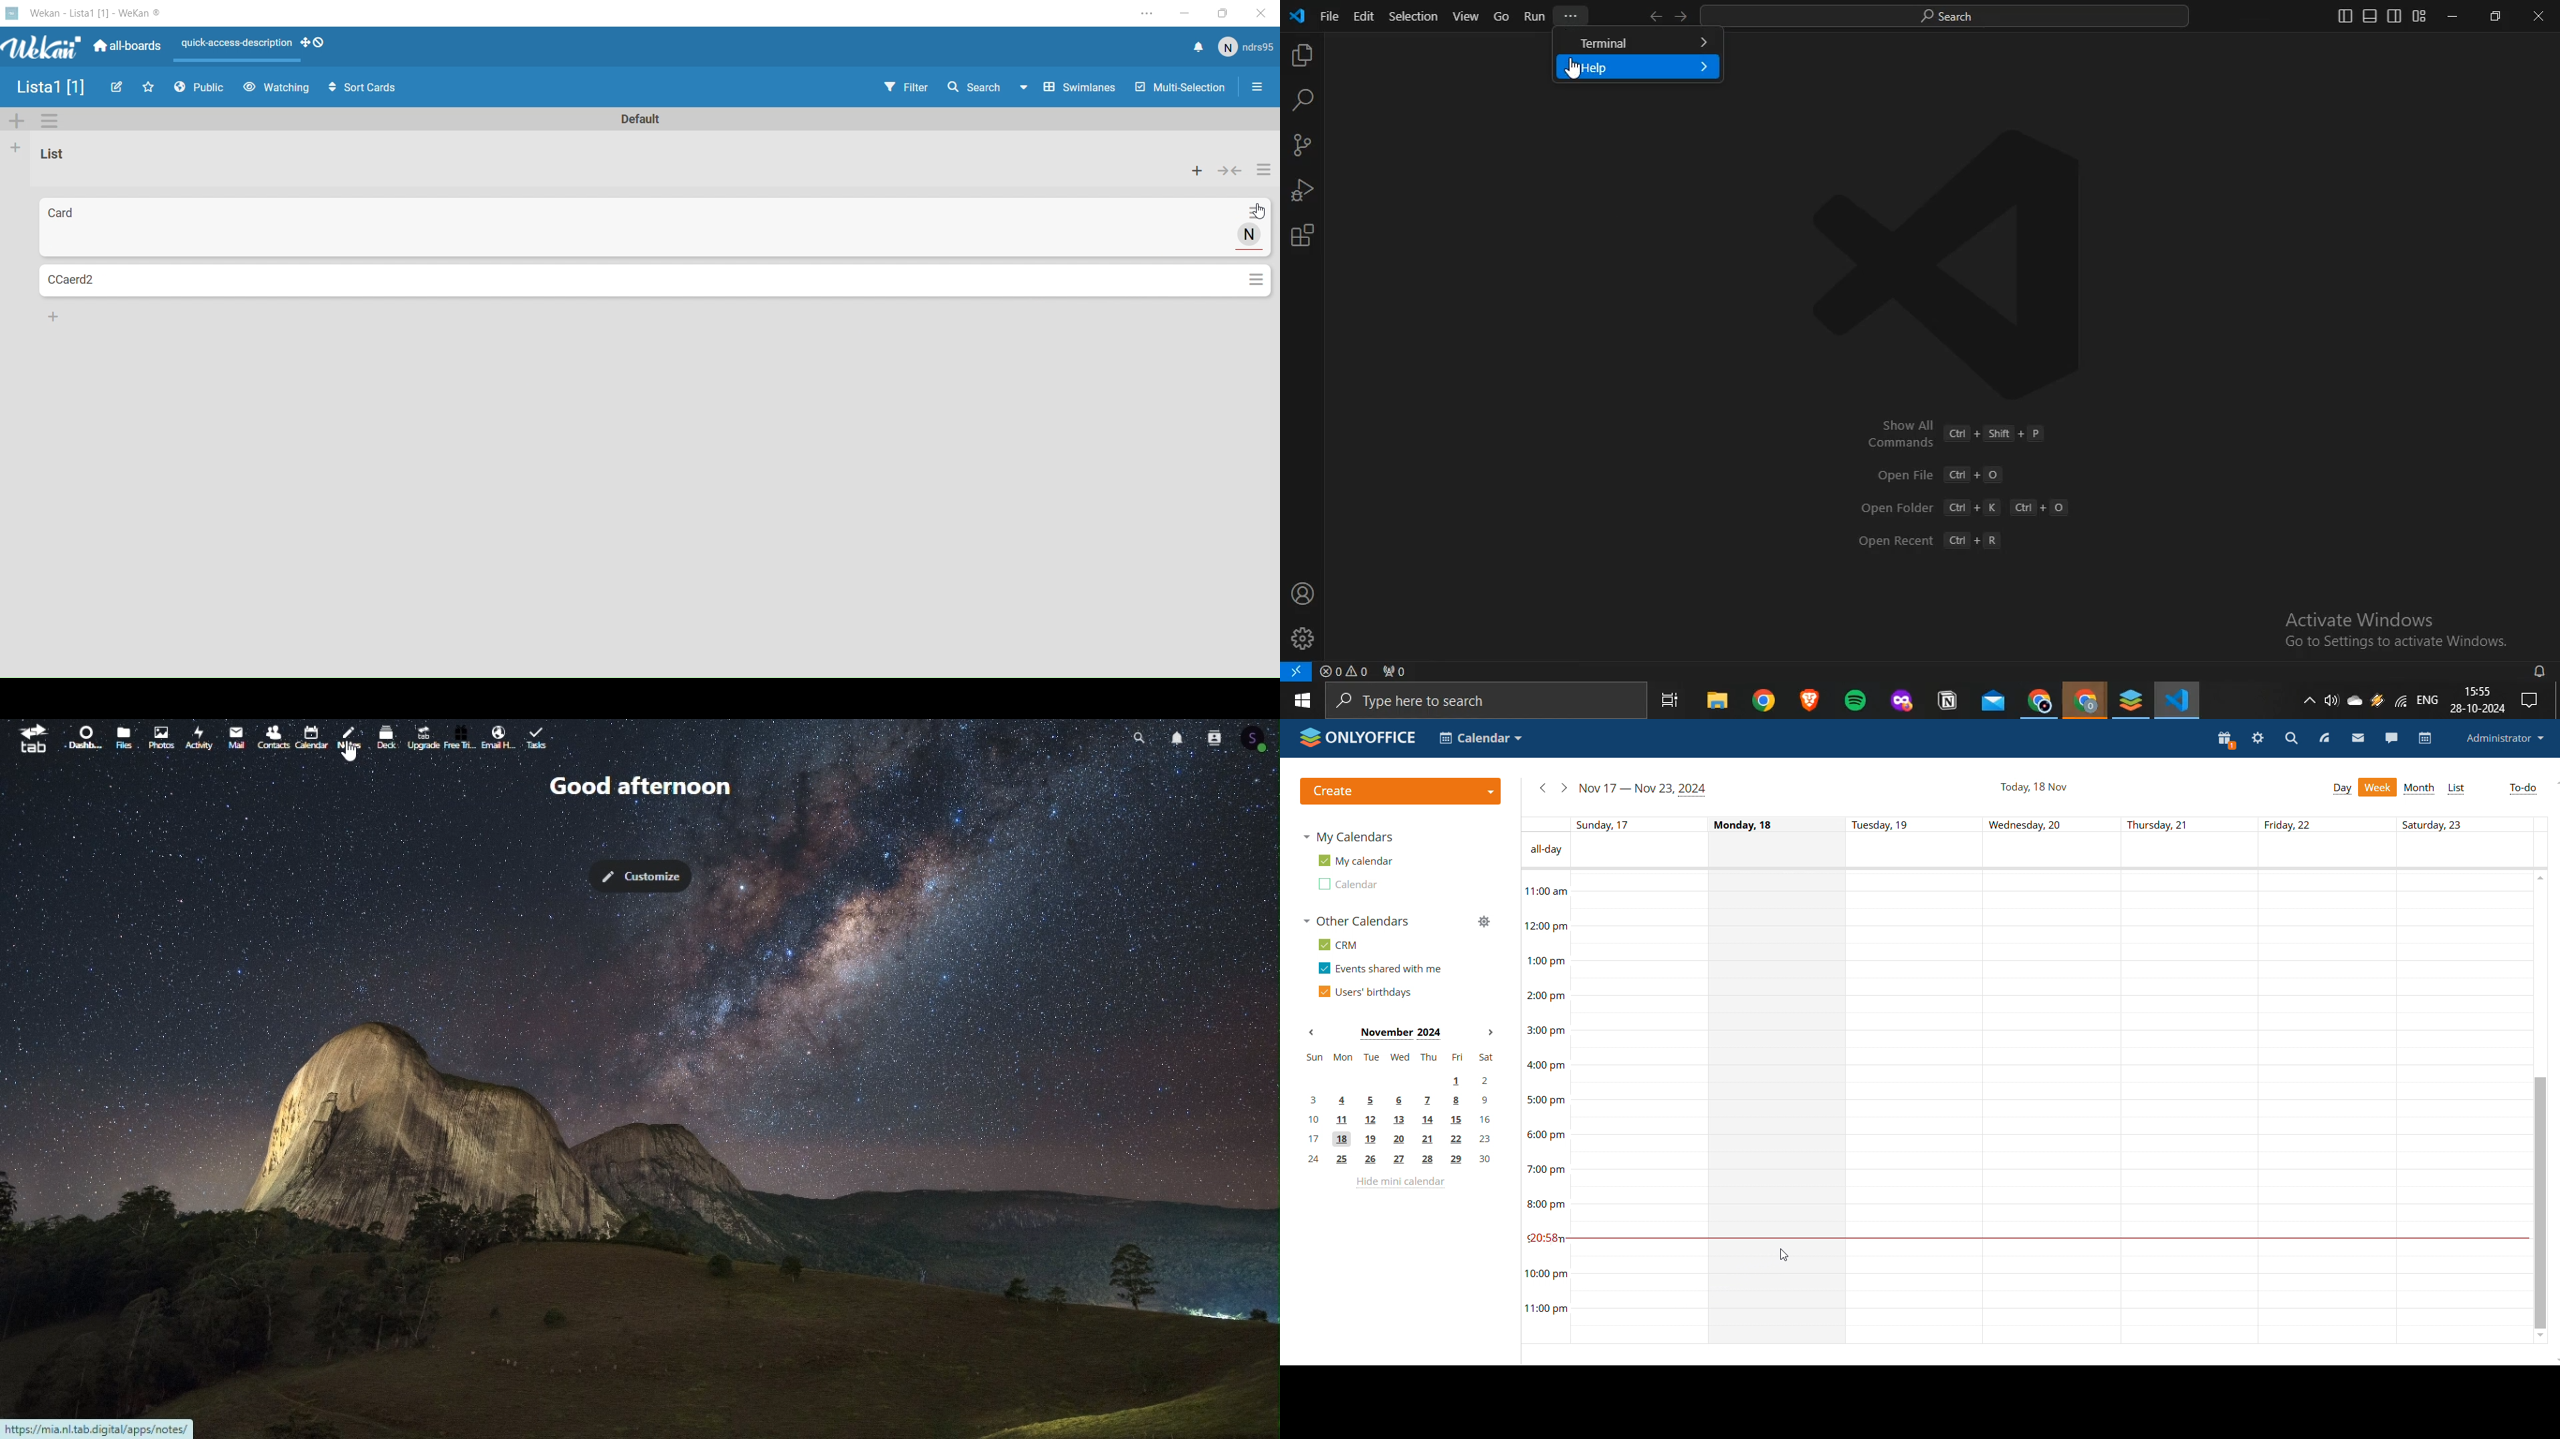  Describe the element at coordinates (1301, 703) in the screenshot. I see `start` at that location.